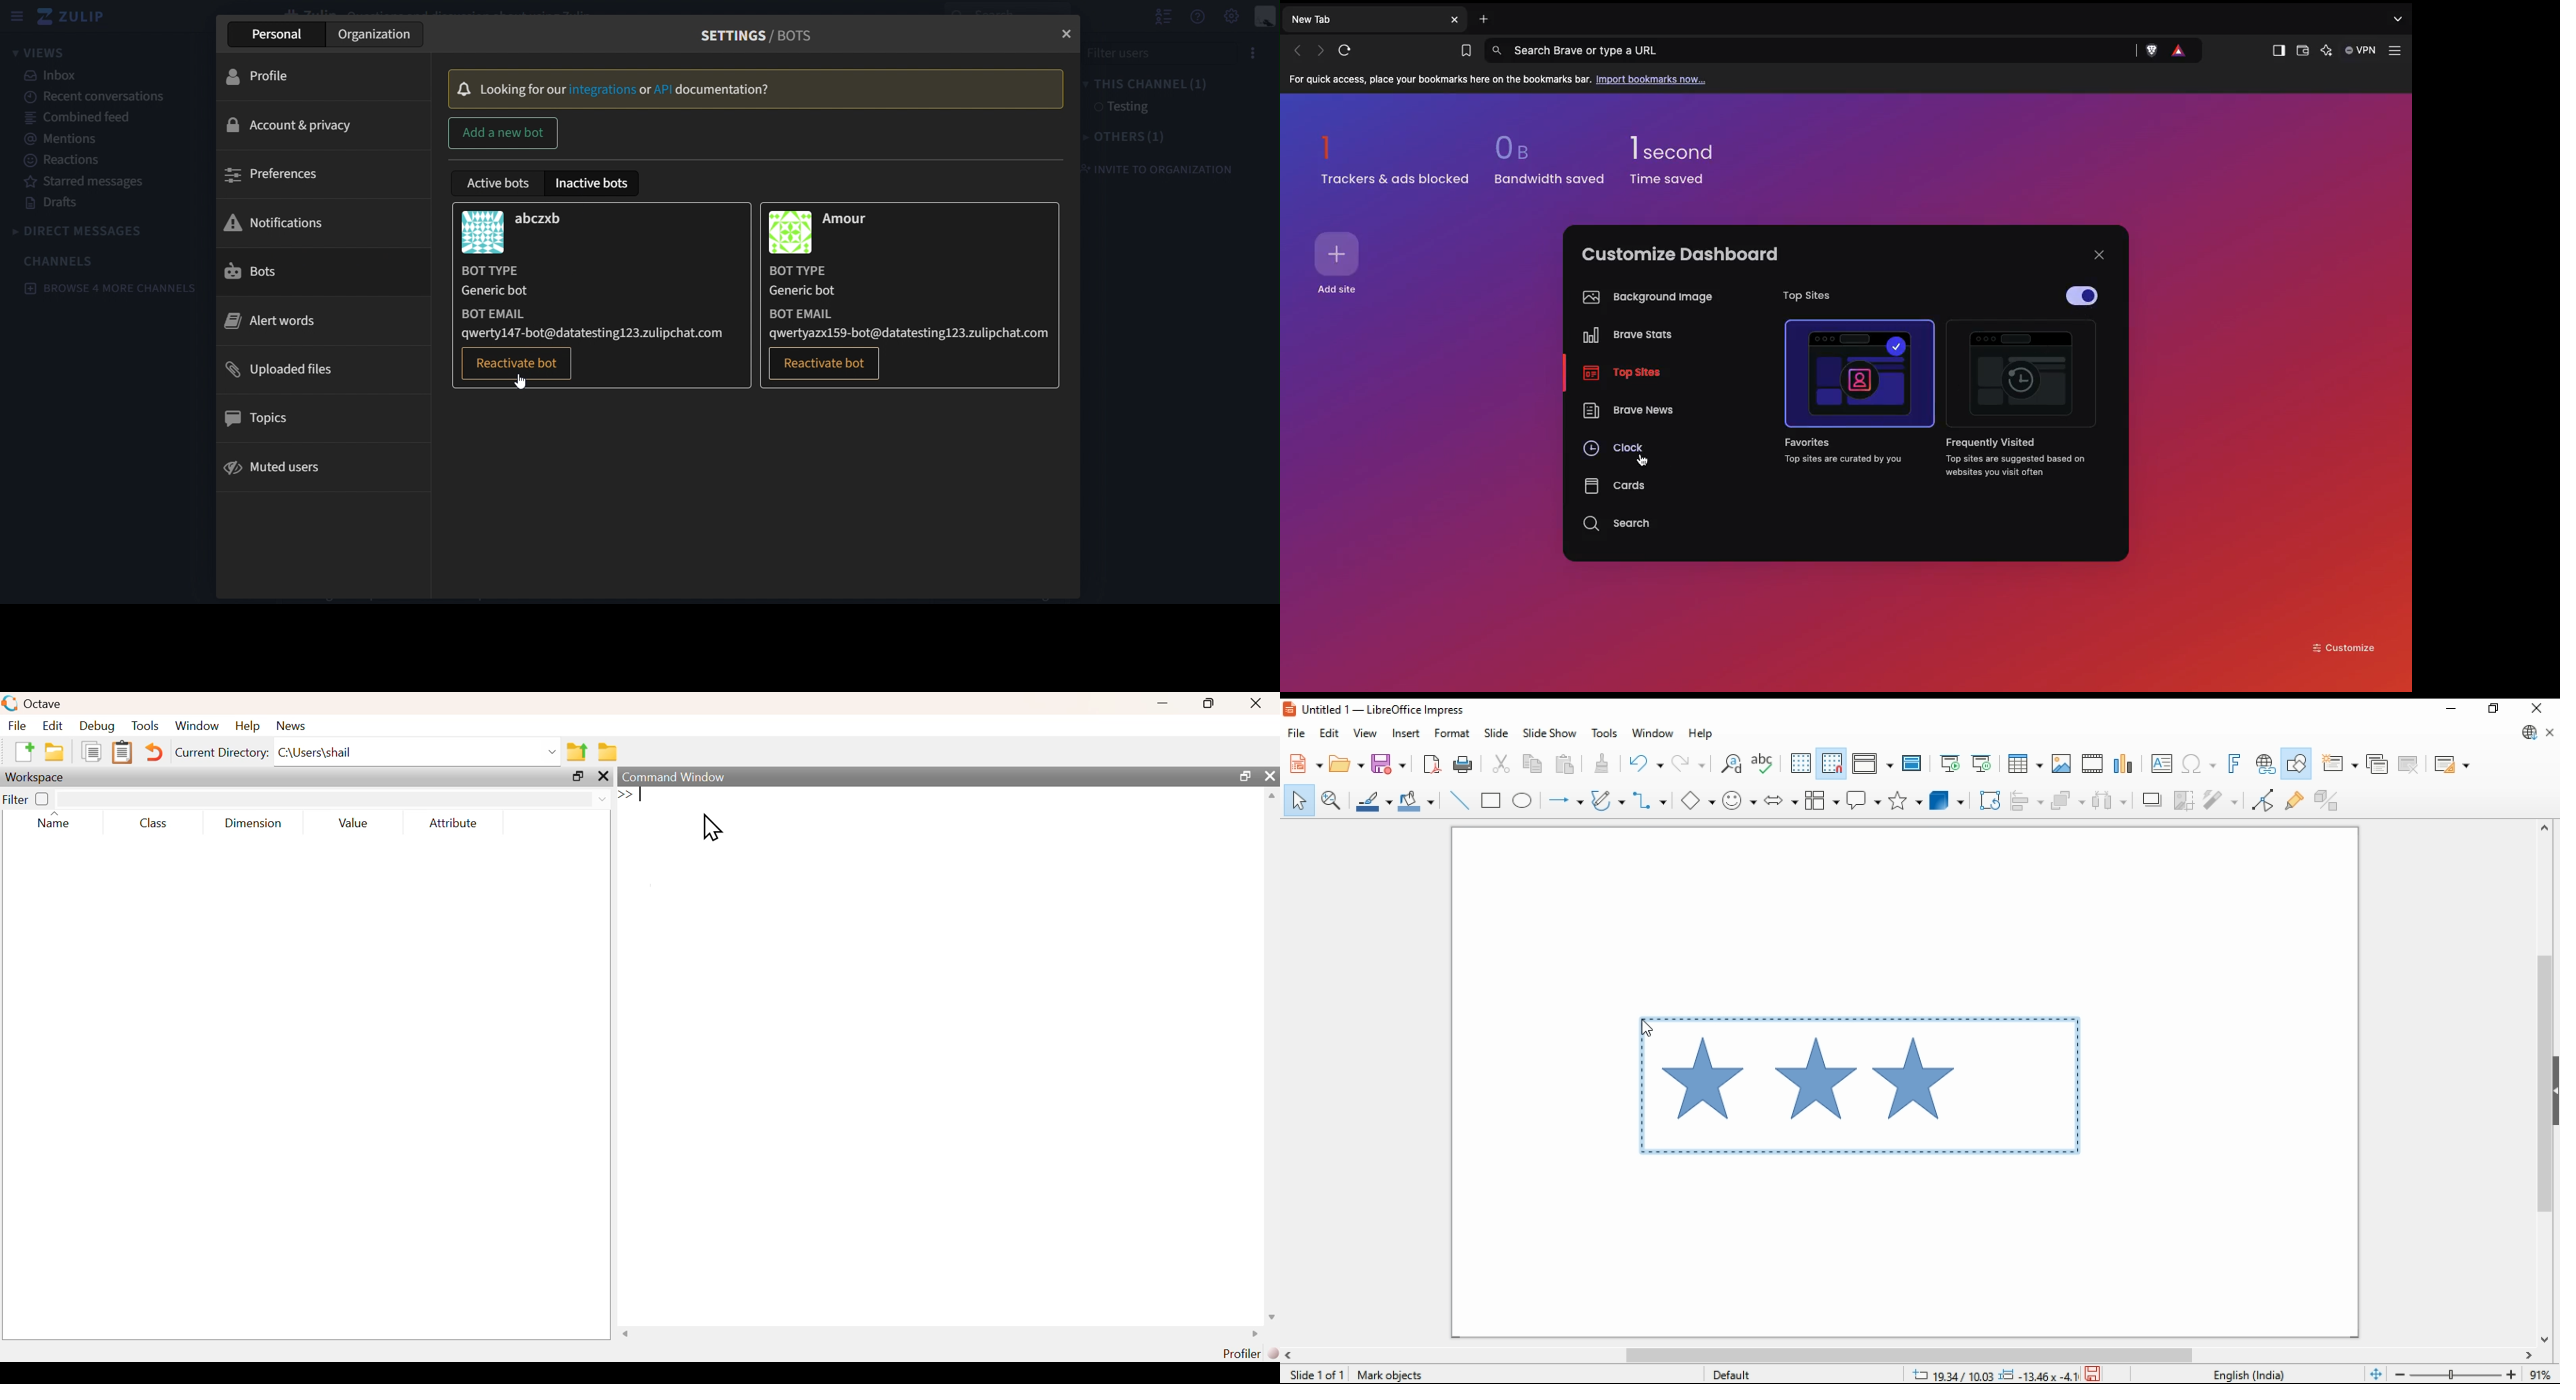 The image size is (2576, 1400). I want to click on edit, so click(1328, 732).